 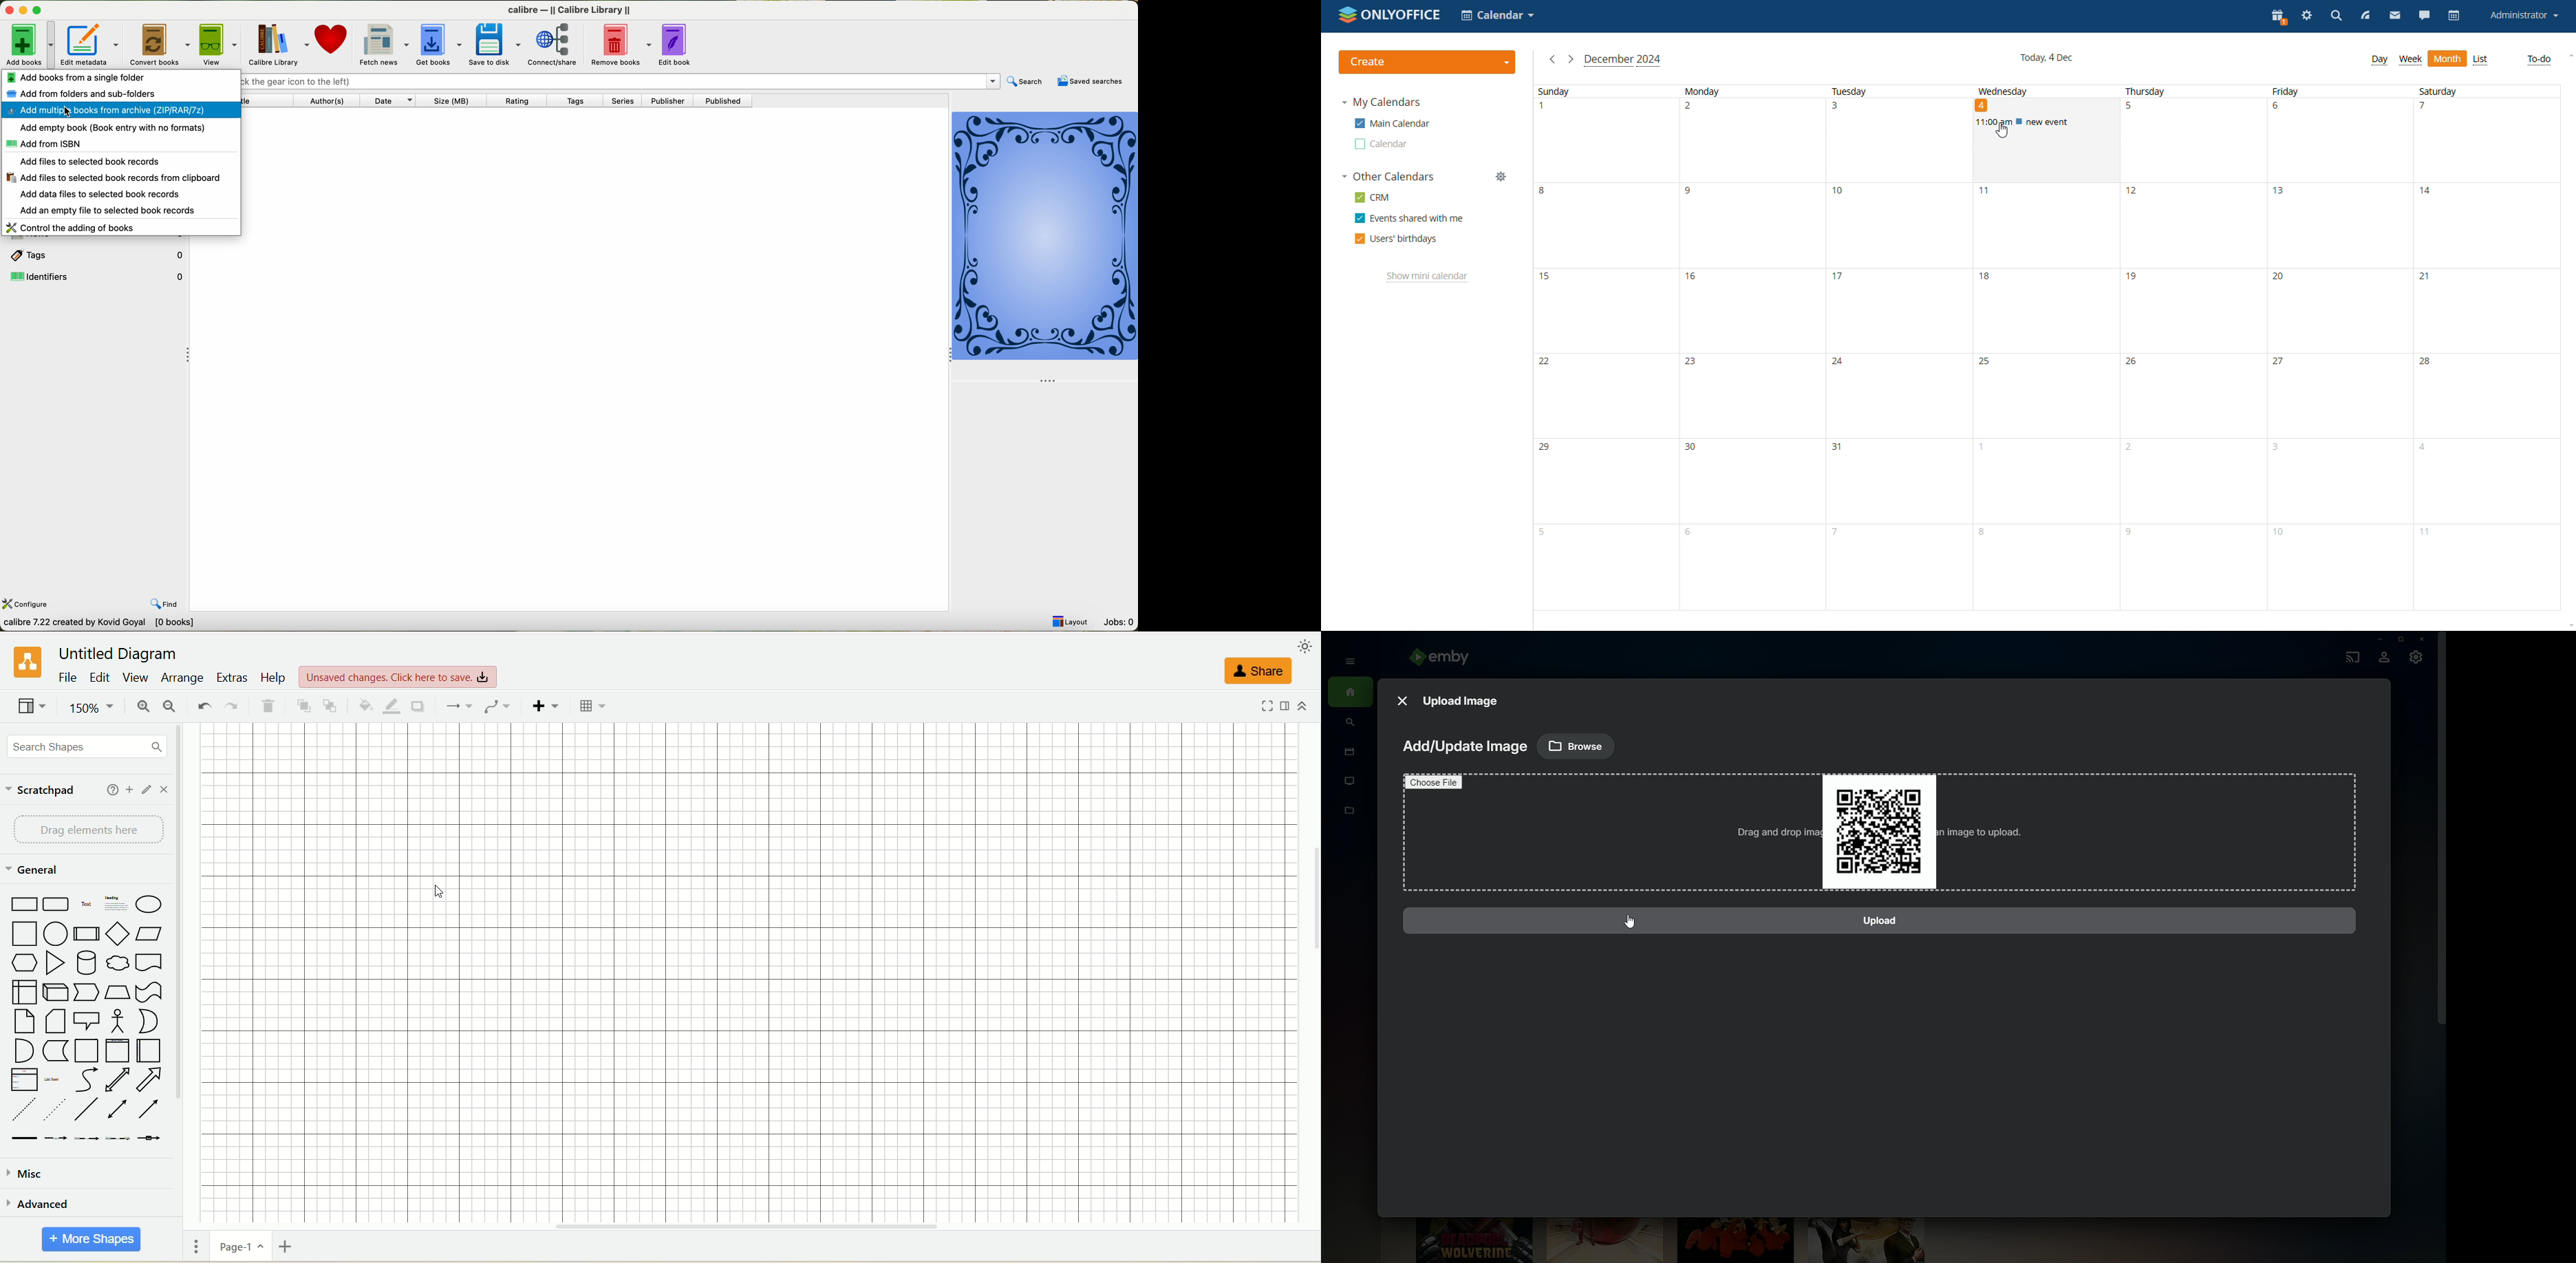 I want to click on identifiers, so click(x=97, y=276).